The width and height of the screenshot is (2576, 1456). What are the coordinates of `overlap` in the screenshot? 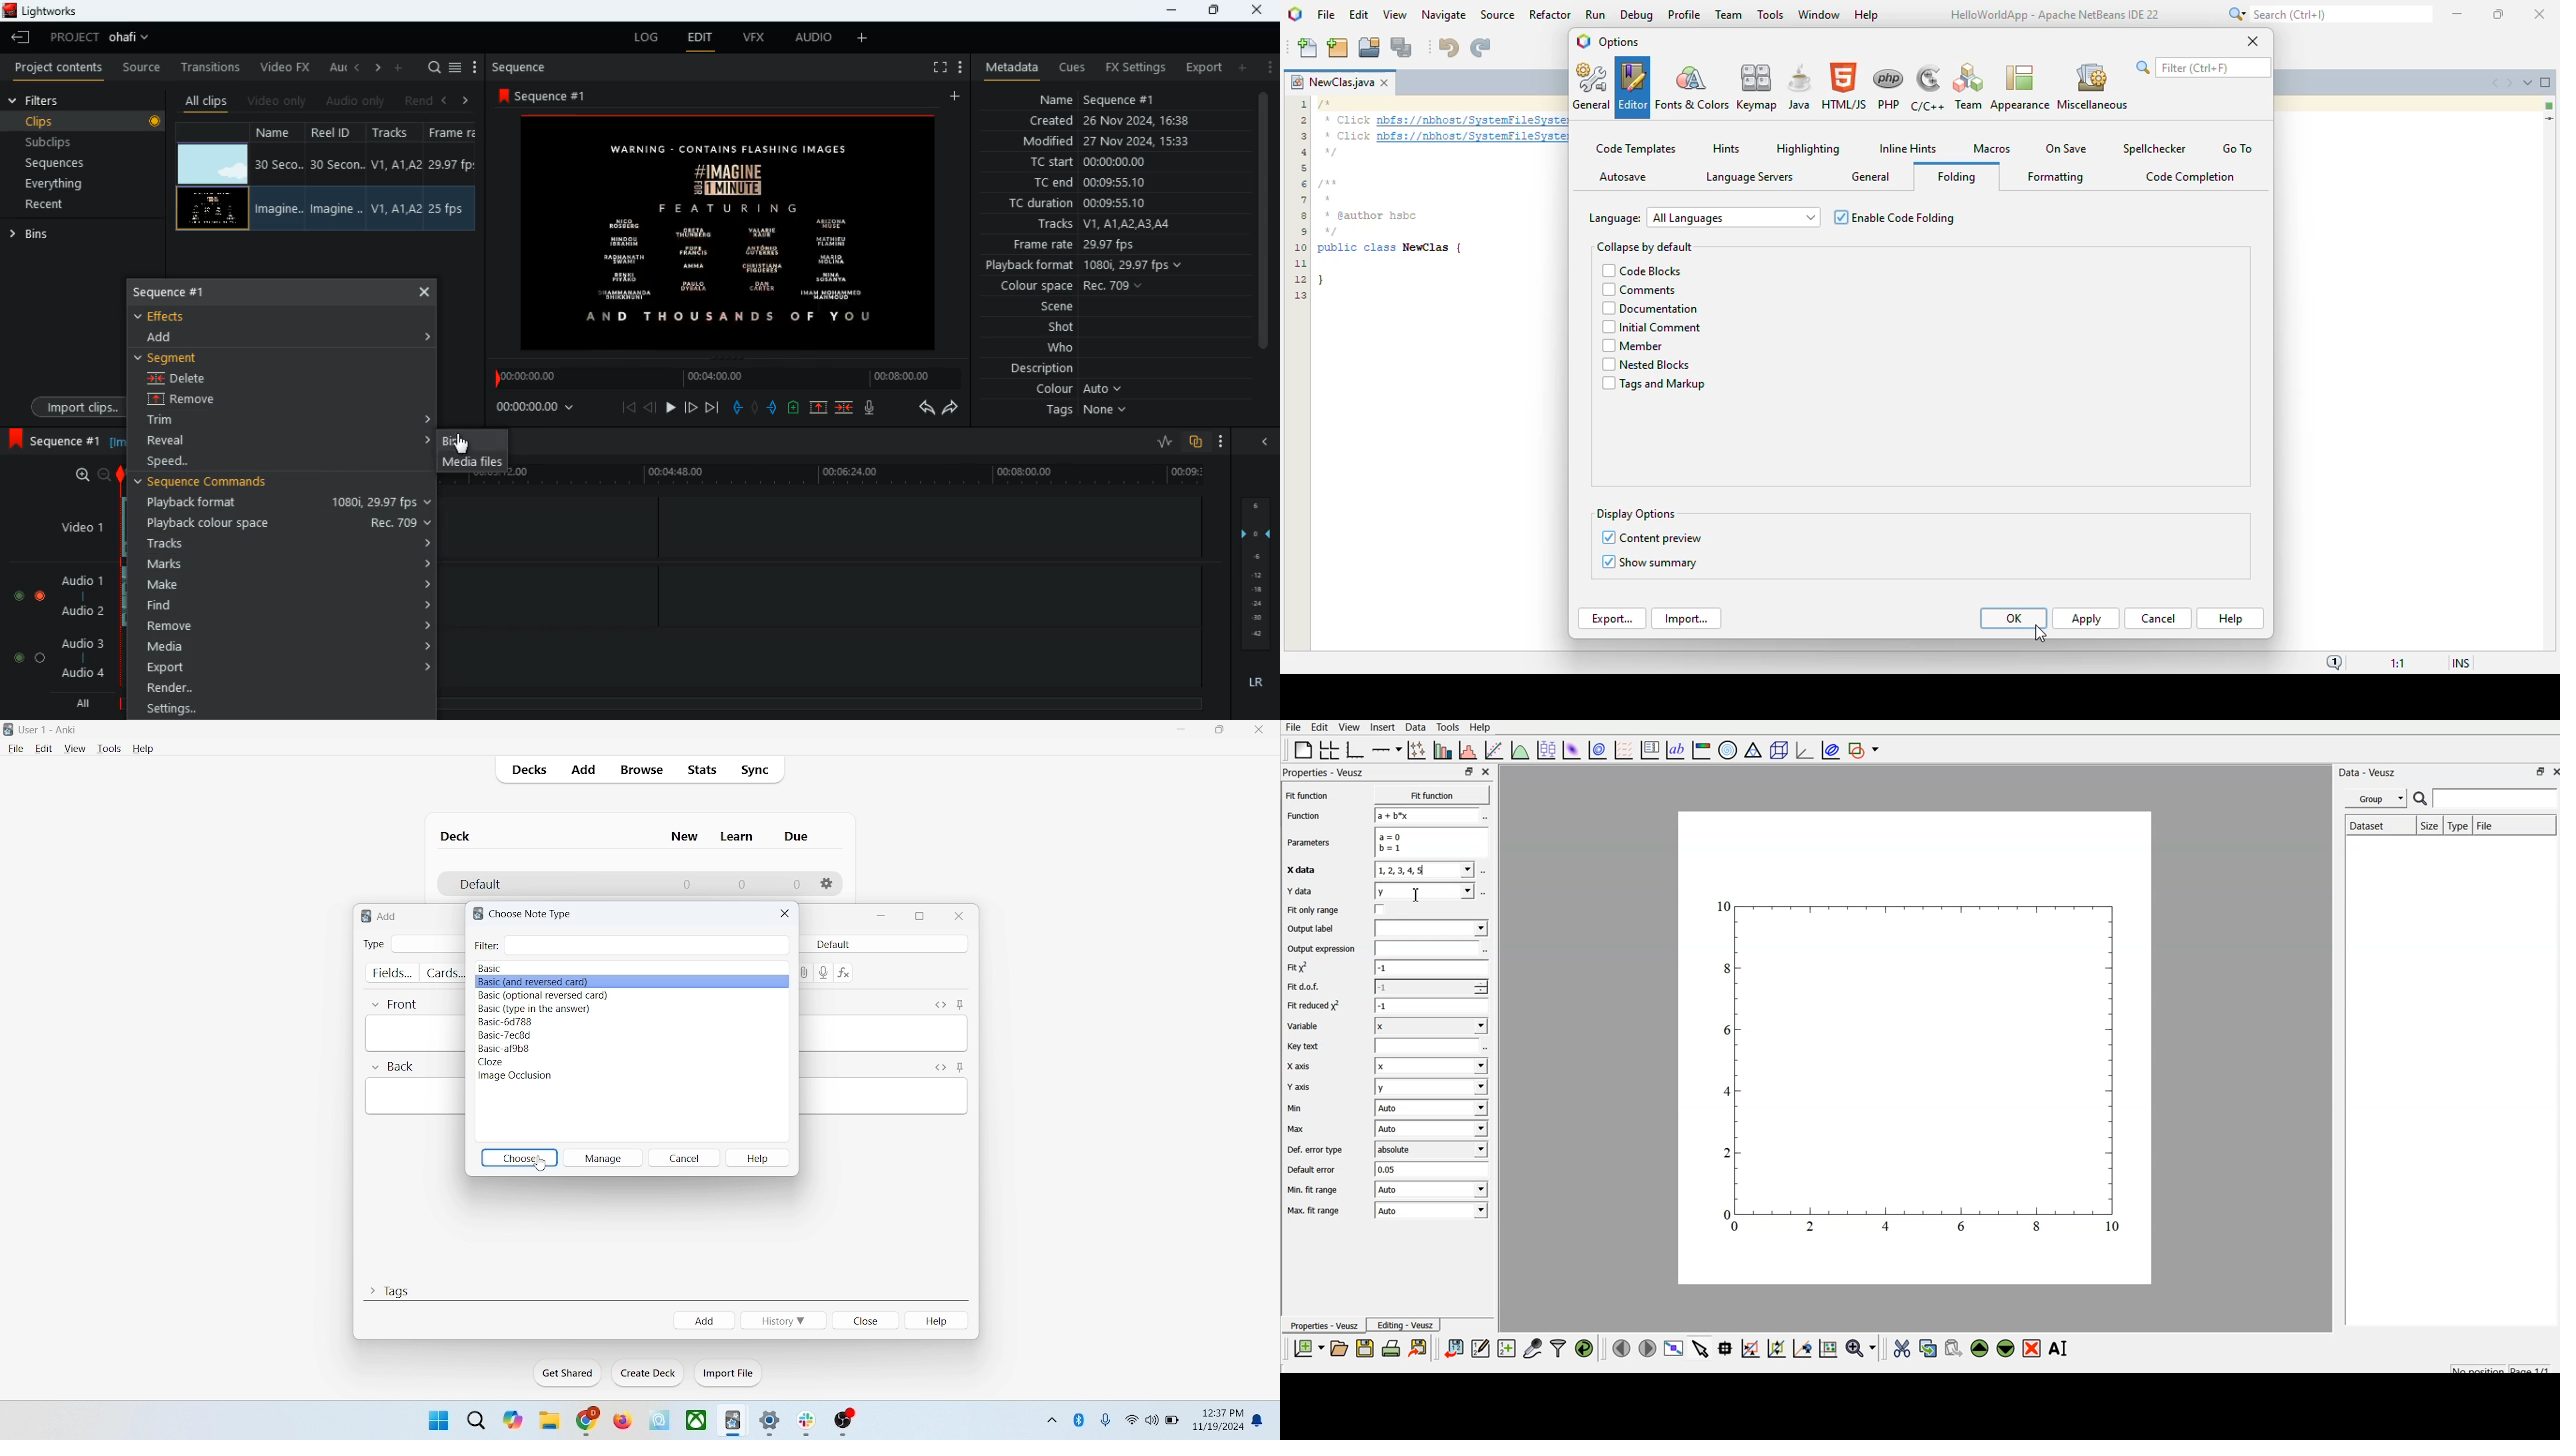 It's located at (1193, 442).